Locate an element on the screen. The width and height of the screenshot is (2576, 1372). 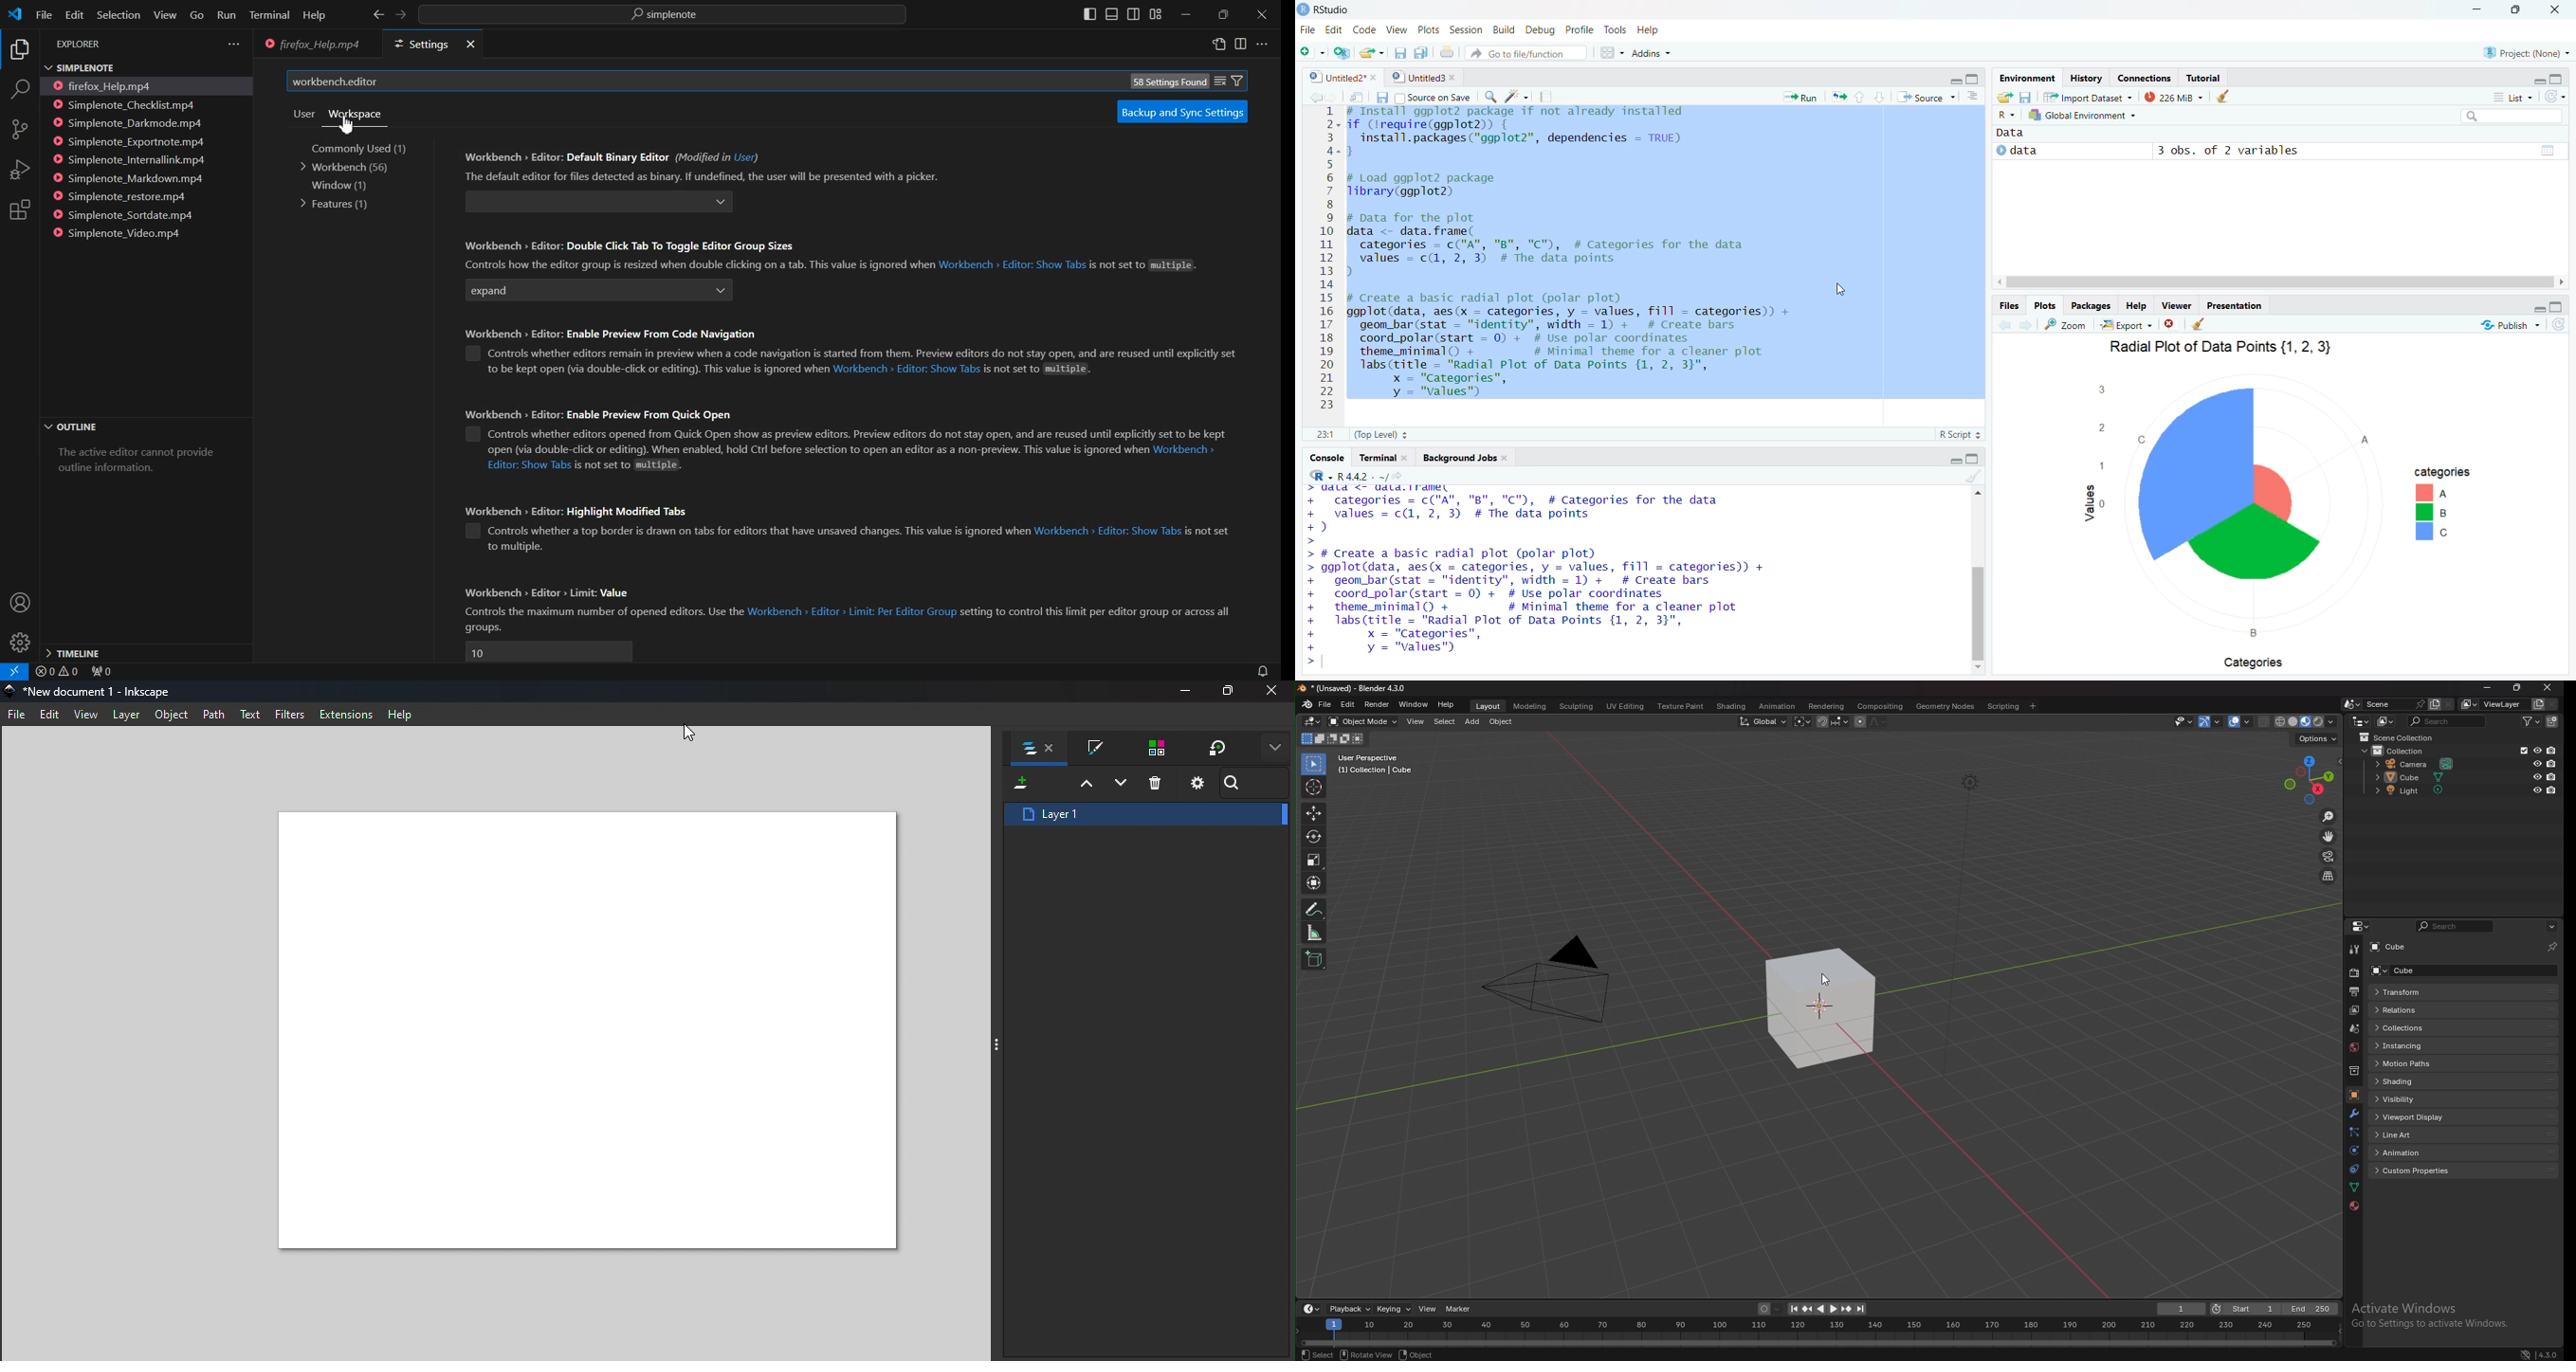
Run is located at coordinates (1801, 97).